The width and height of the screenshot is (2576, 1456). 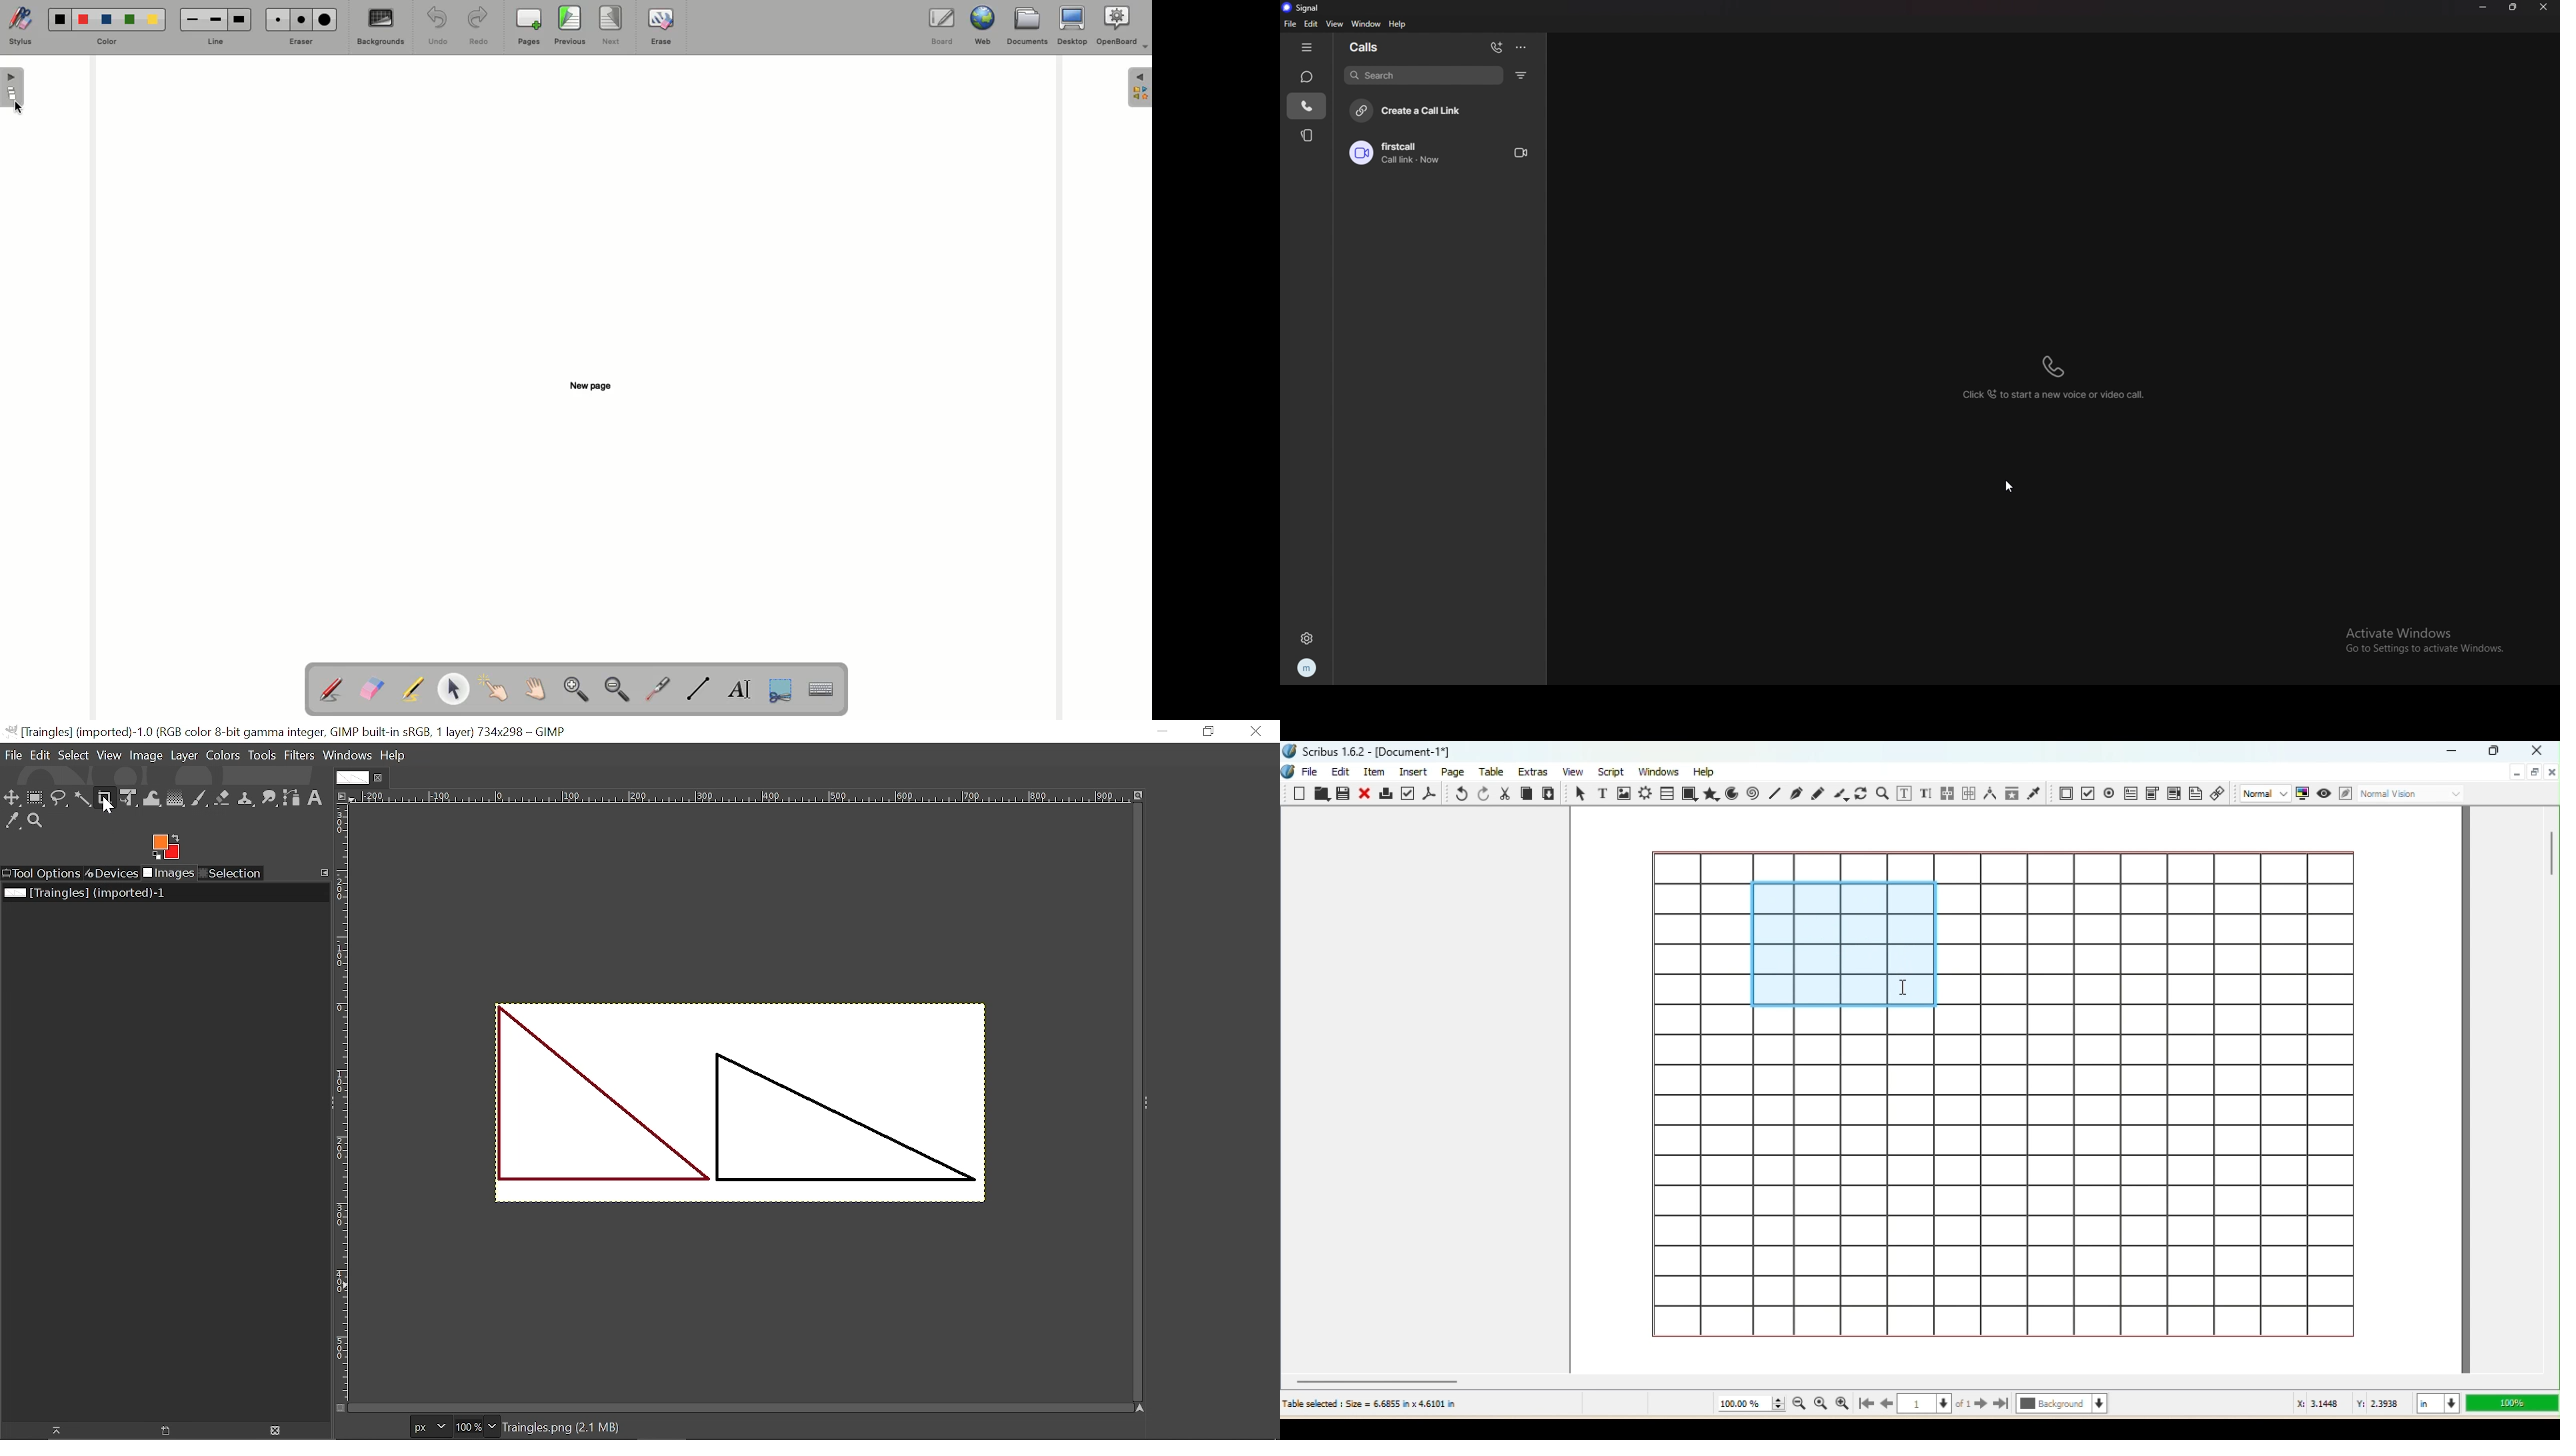 I want to click on Selected cells, so click(x=1840, y=946).